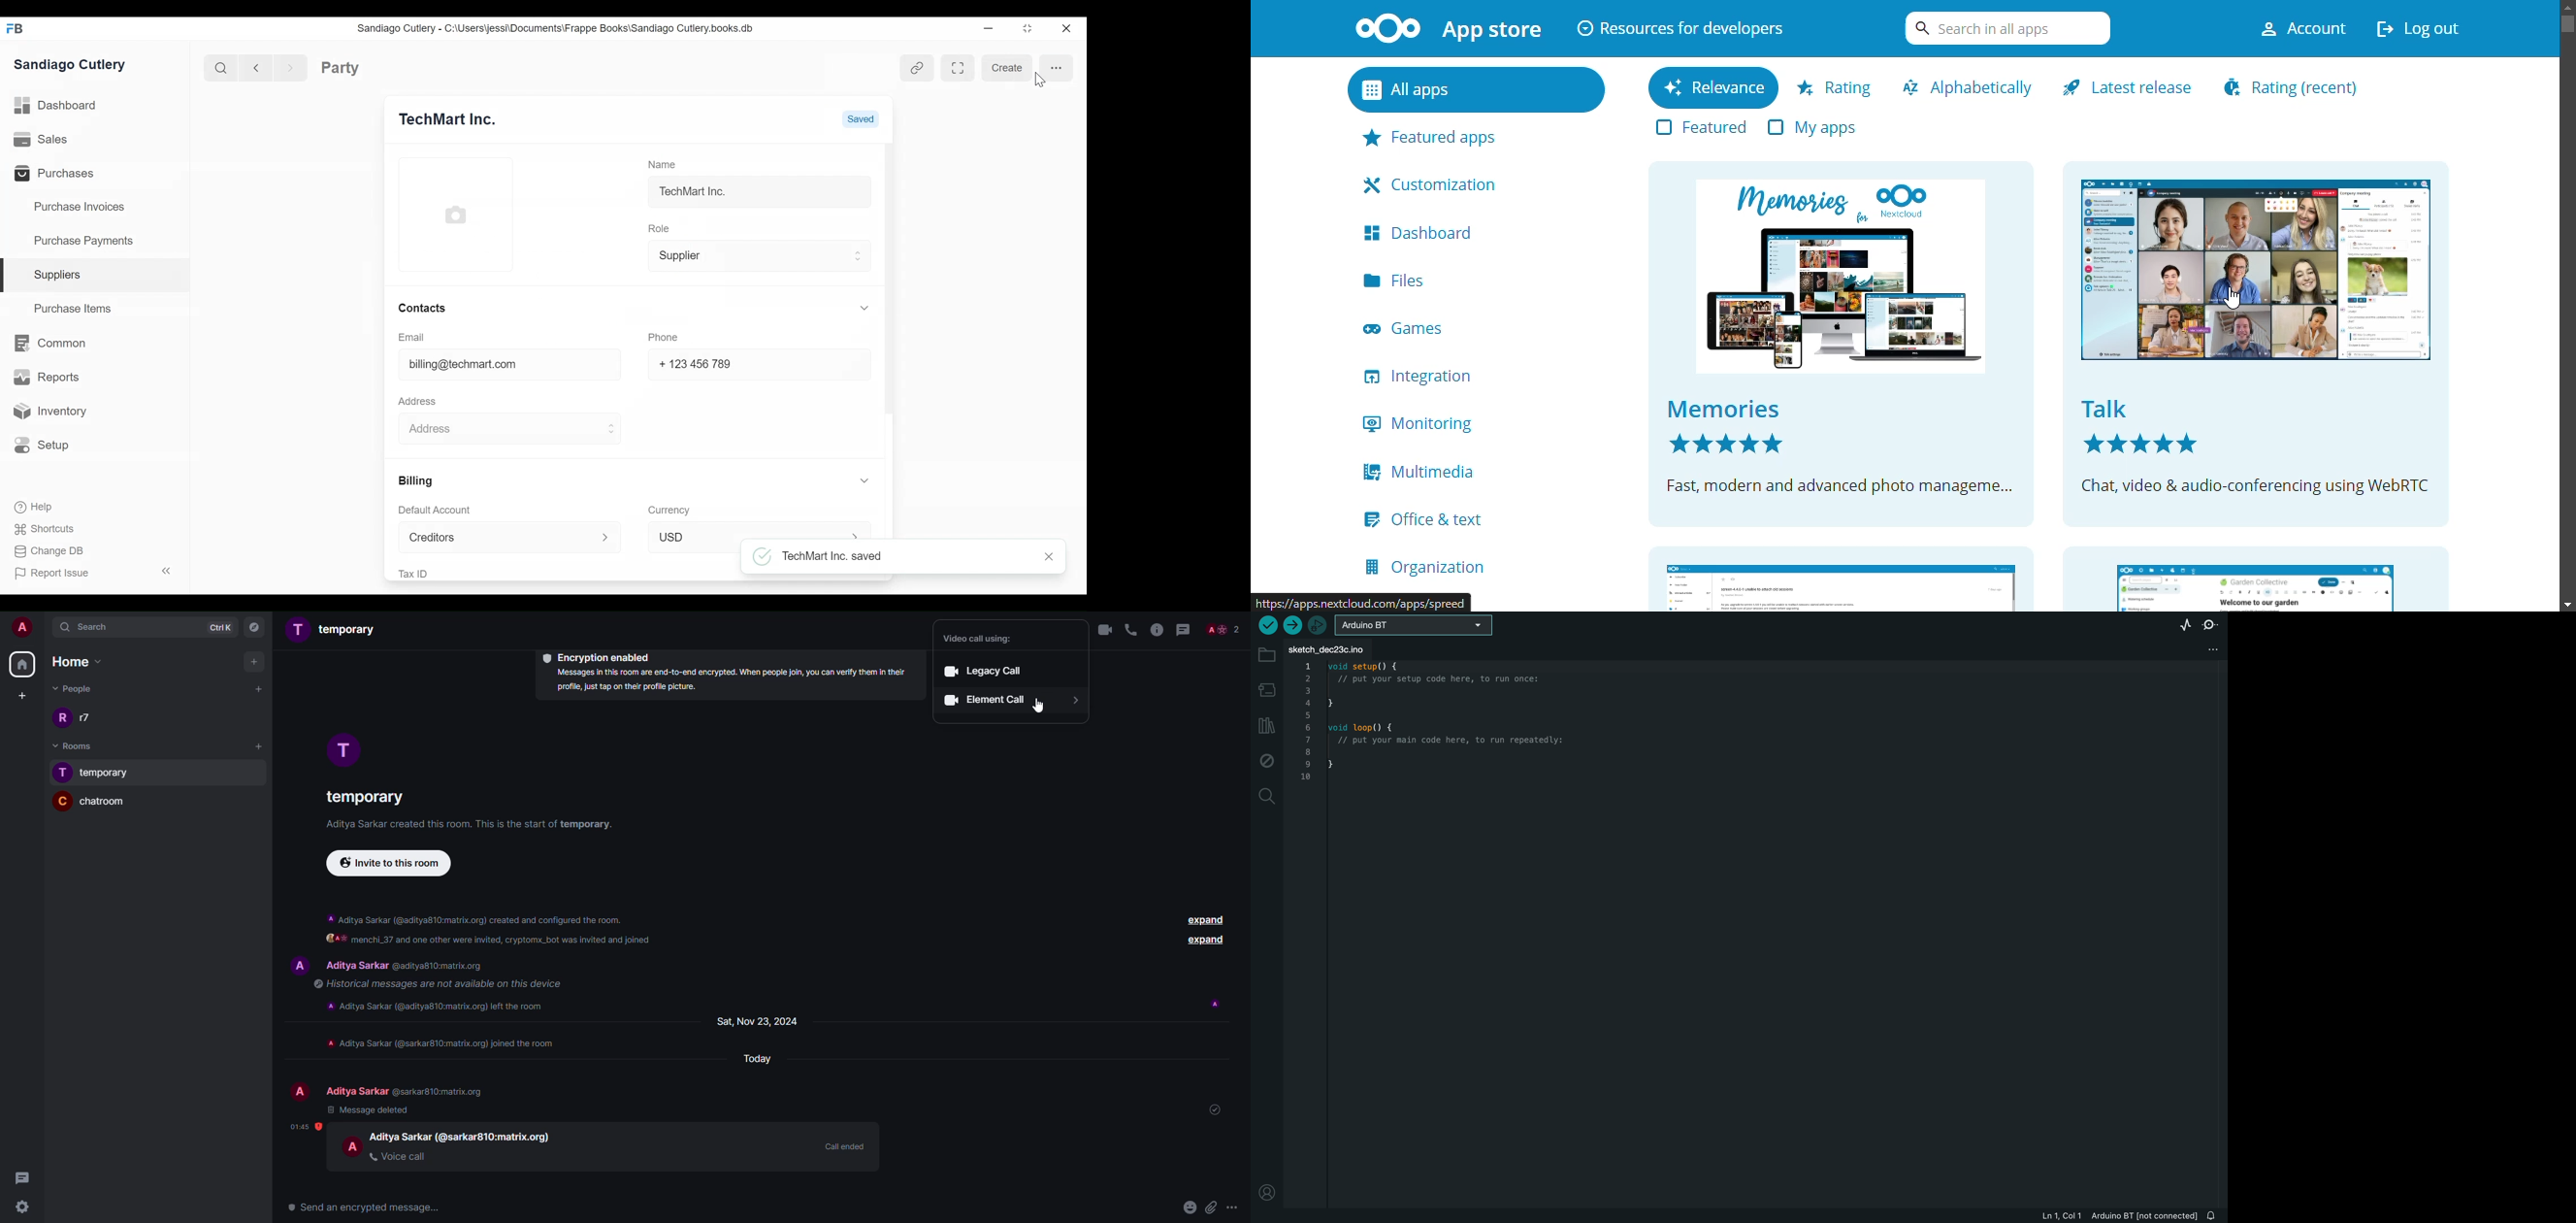  What do you see at coordinates (89, 718) in the screenshot?
I see `people` at bounding box center [89, 718].